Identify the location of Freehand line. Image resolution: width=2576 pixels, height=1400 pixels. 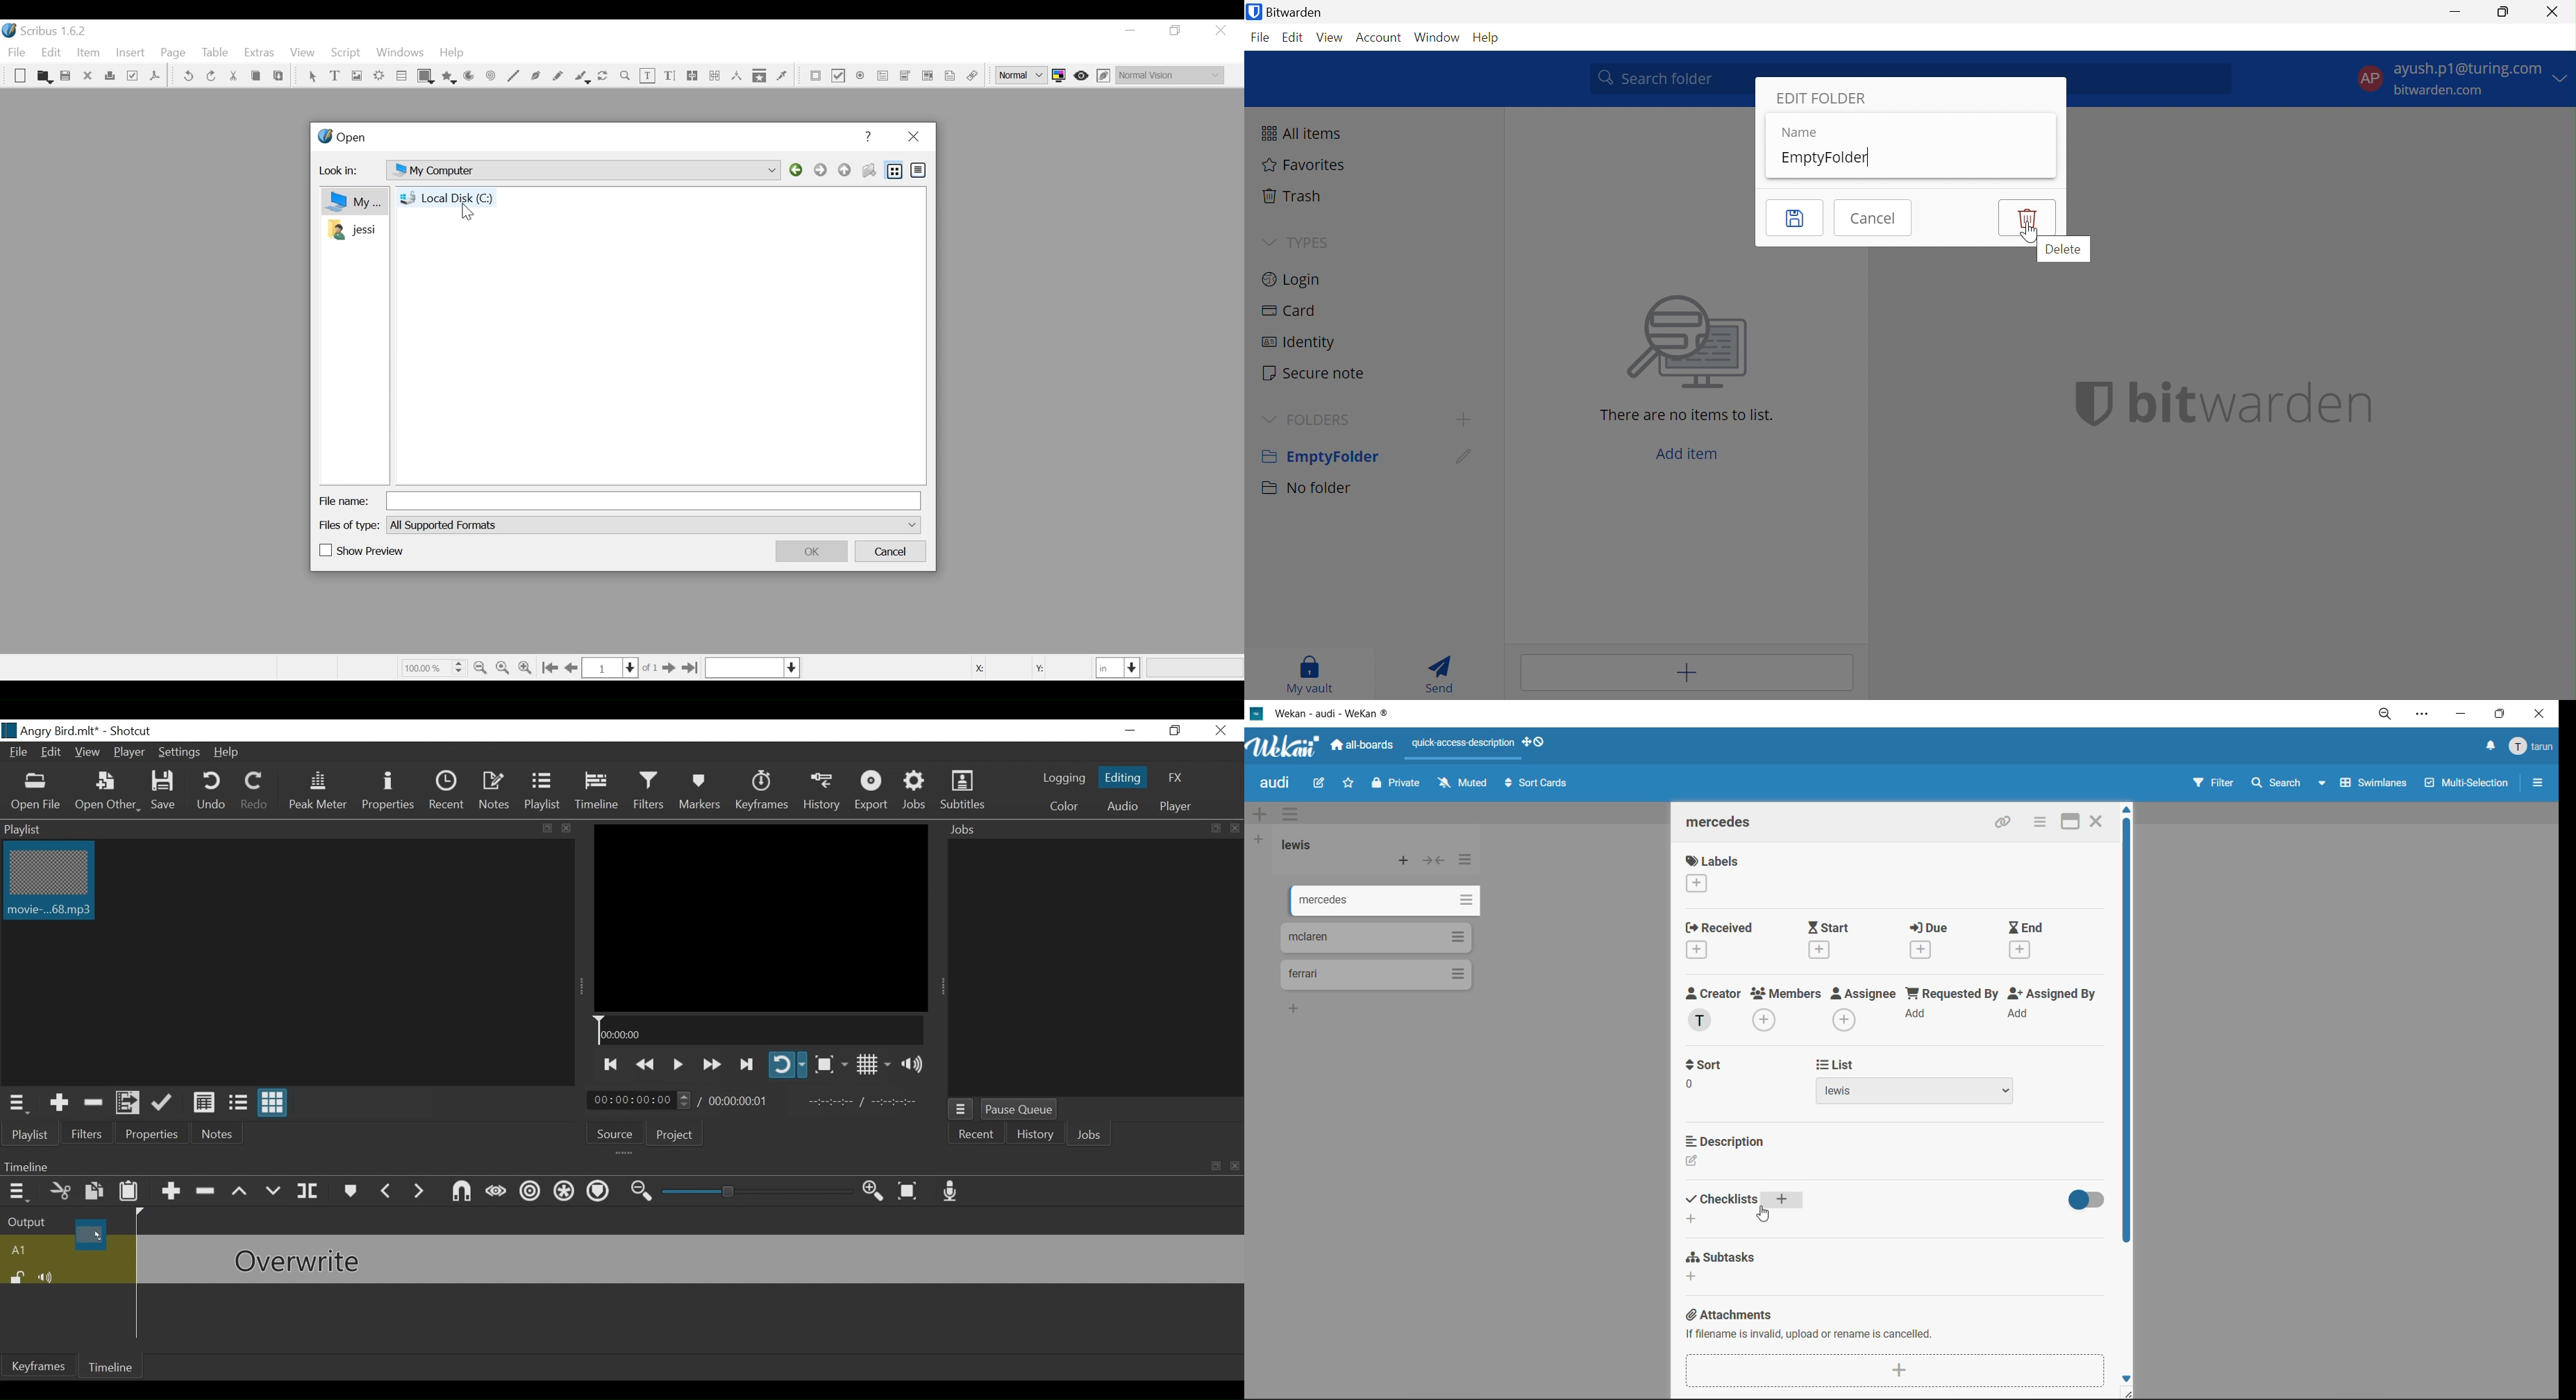
(559, 76).